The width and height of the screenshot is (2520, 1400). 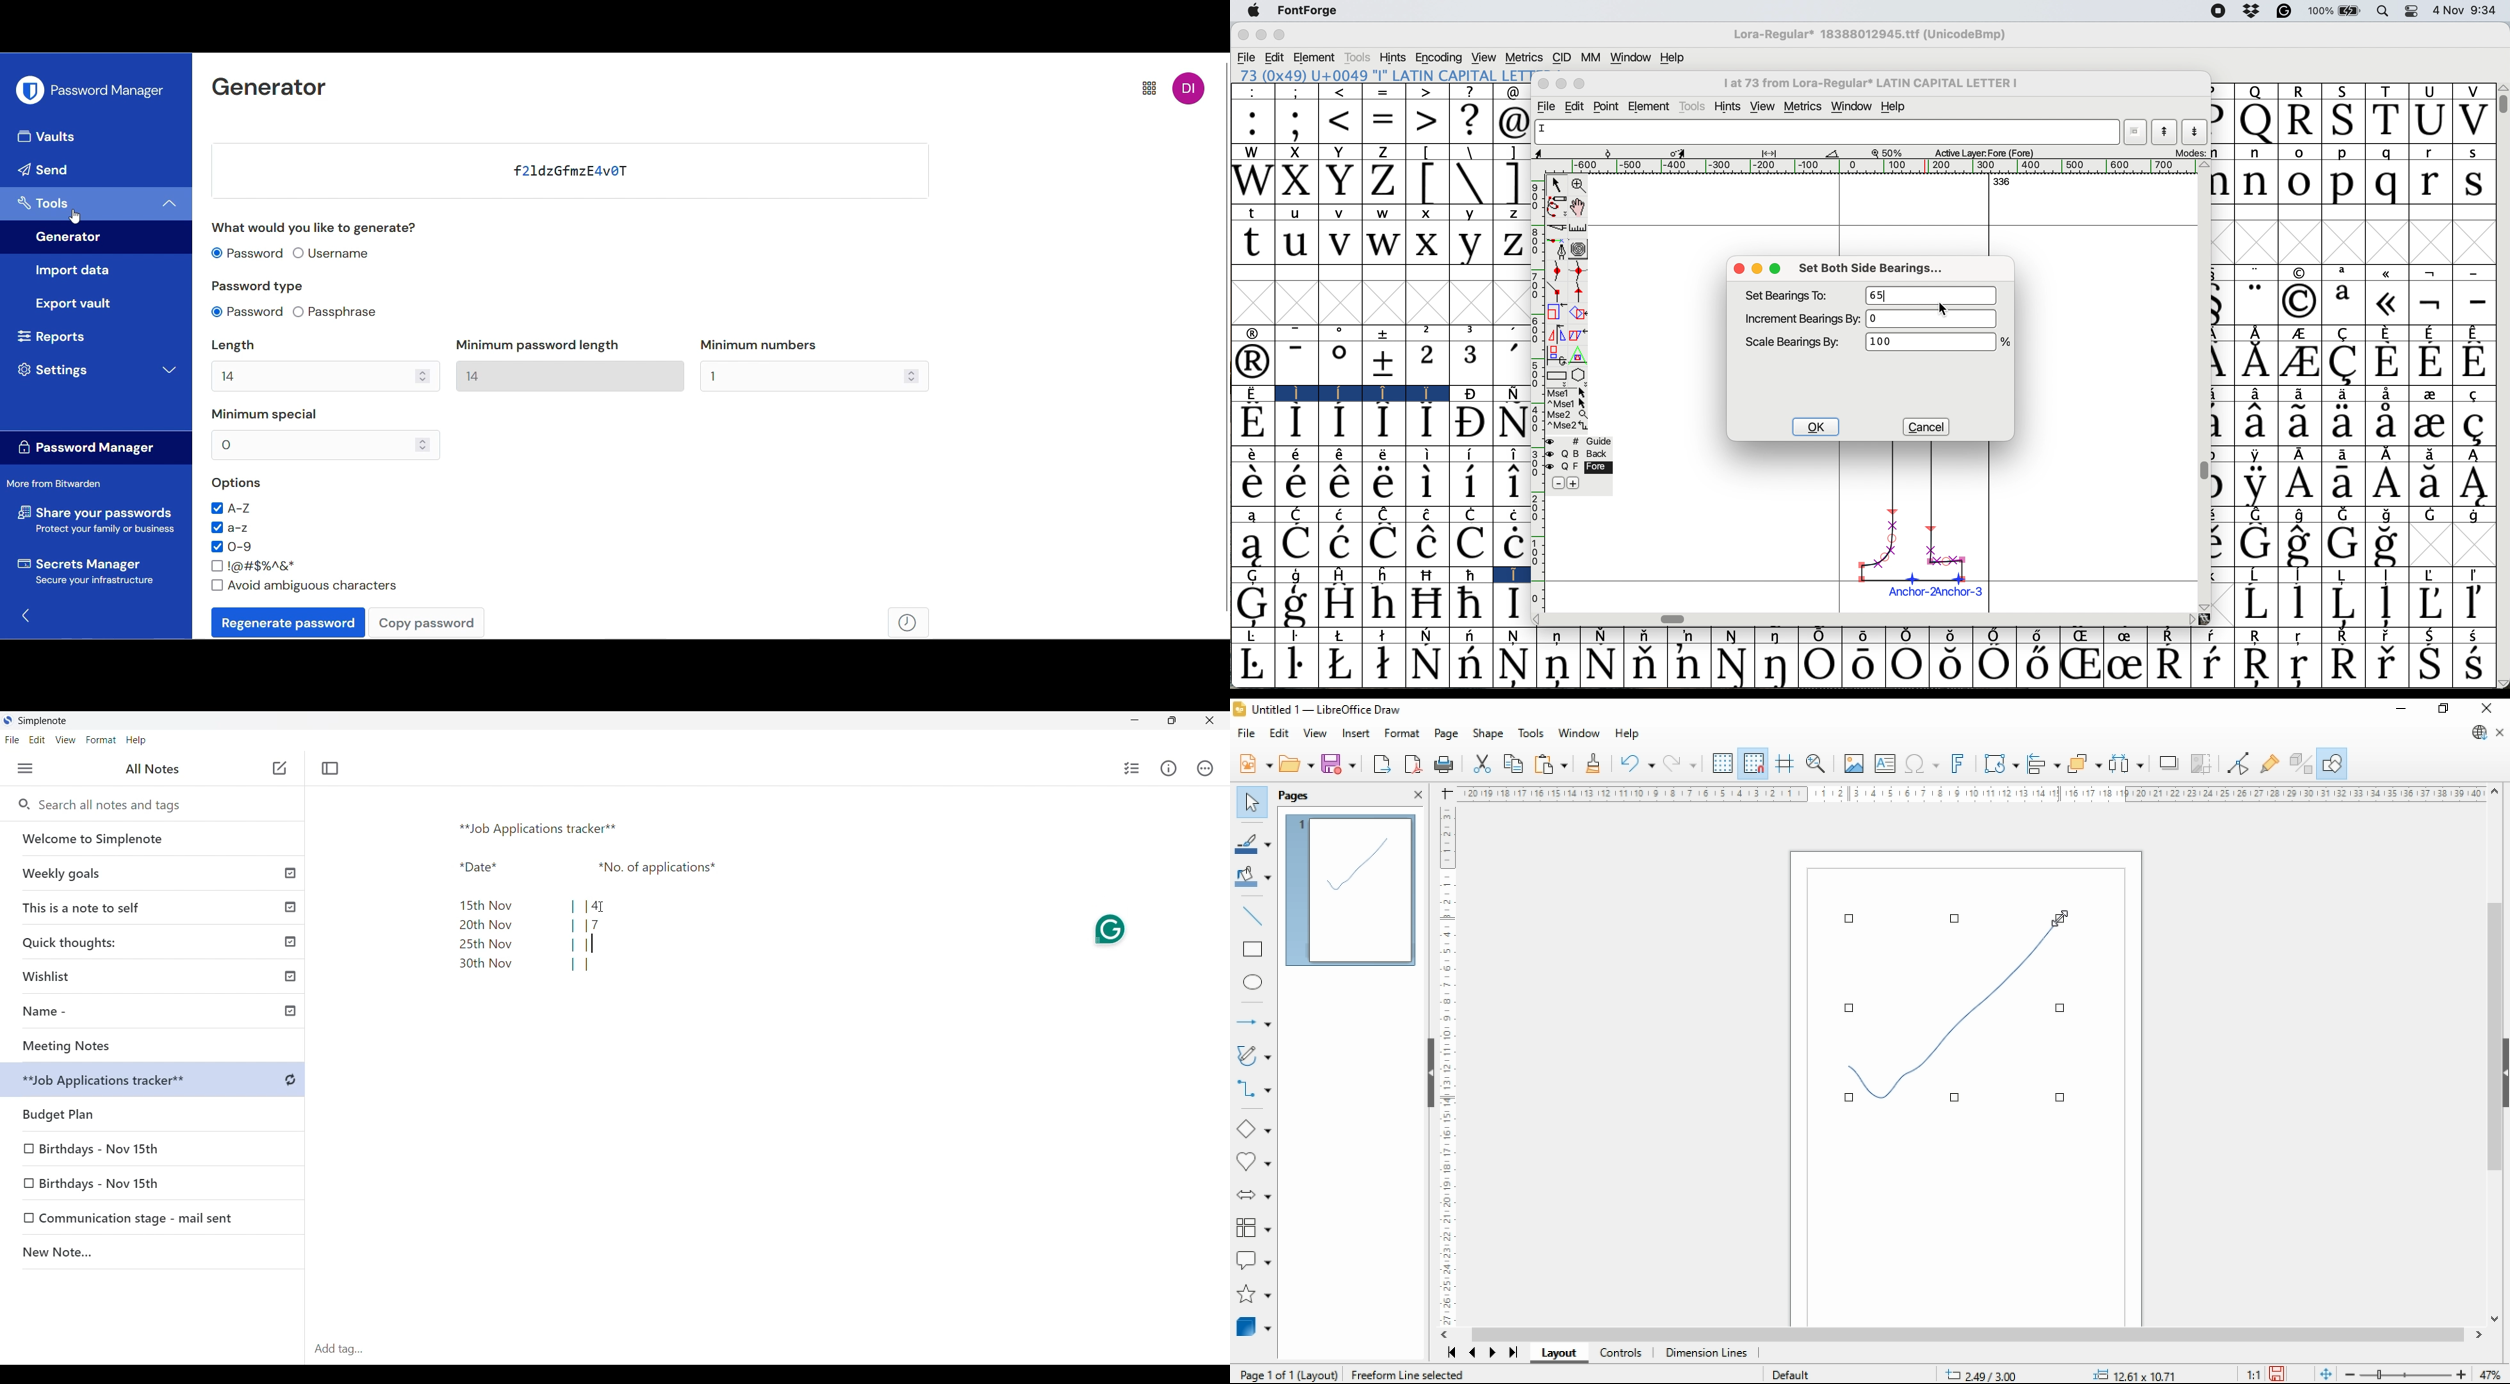 What do you see at coordinates (1514, 1353) in the screenshot?
I see `last page` at bounding box center [1514, 1353].